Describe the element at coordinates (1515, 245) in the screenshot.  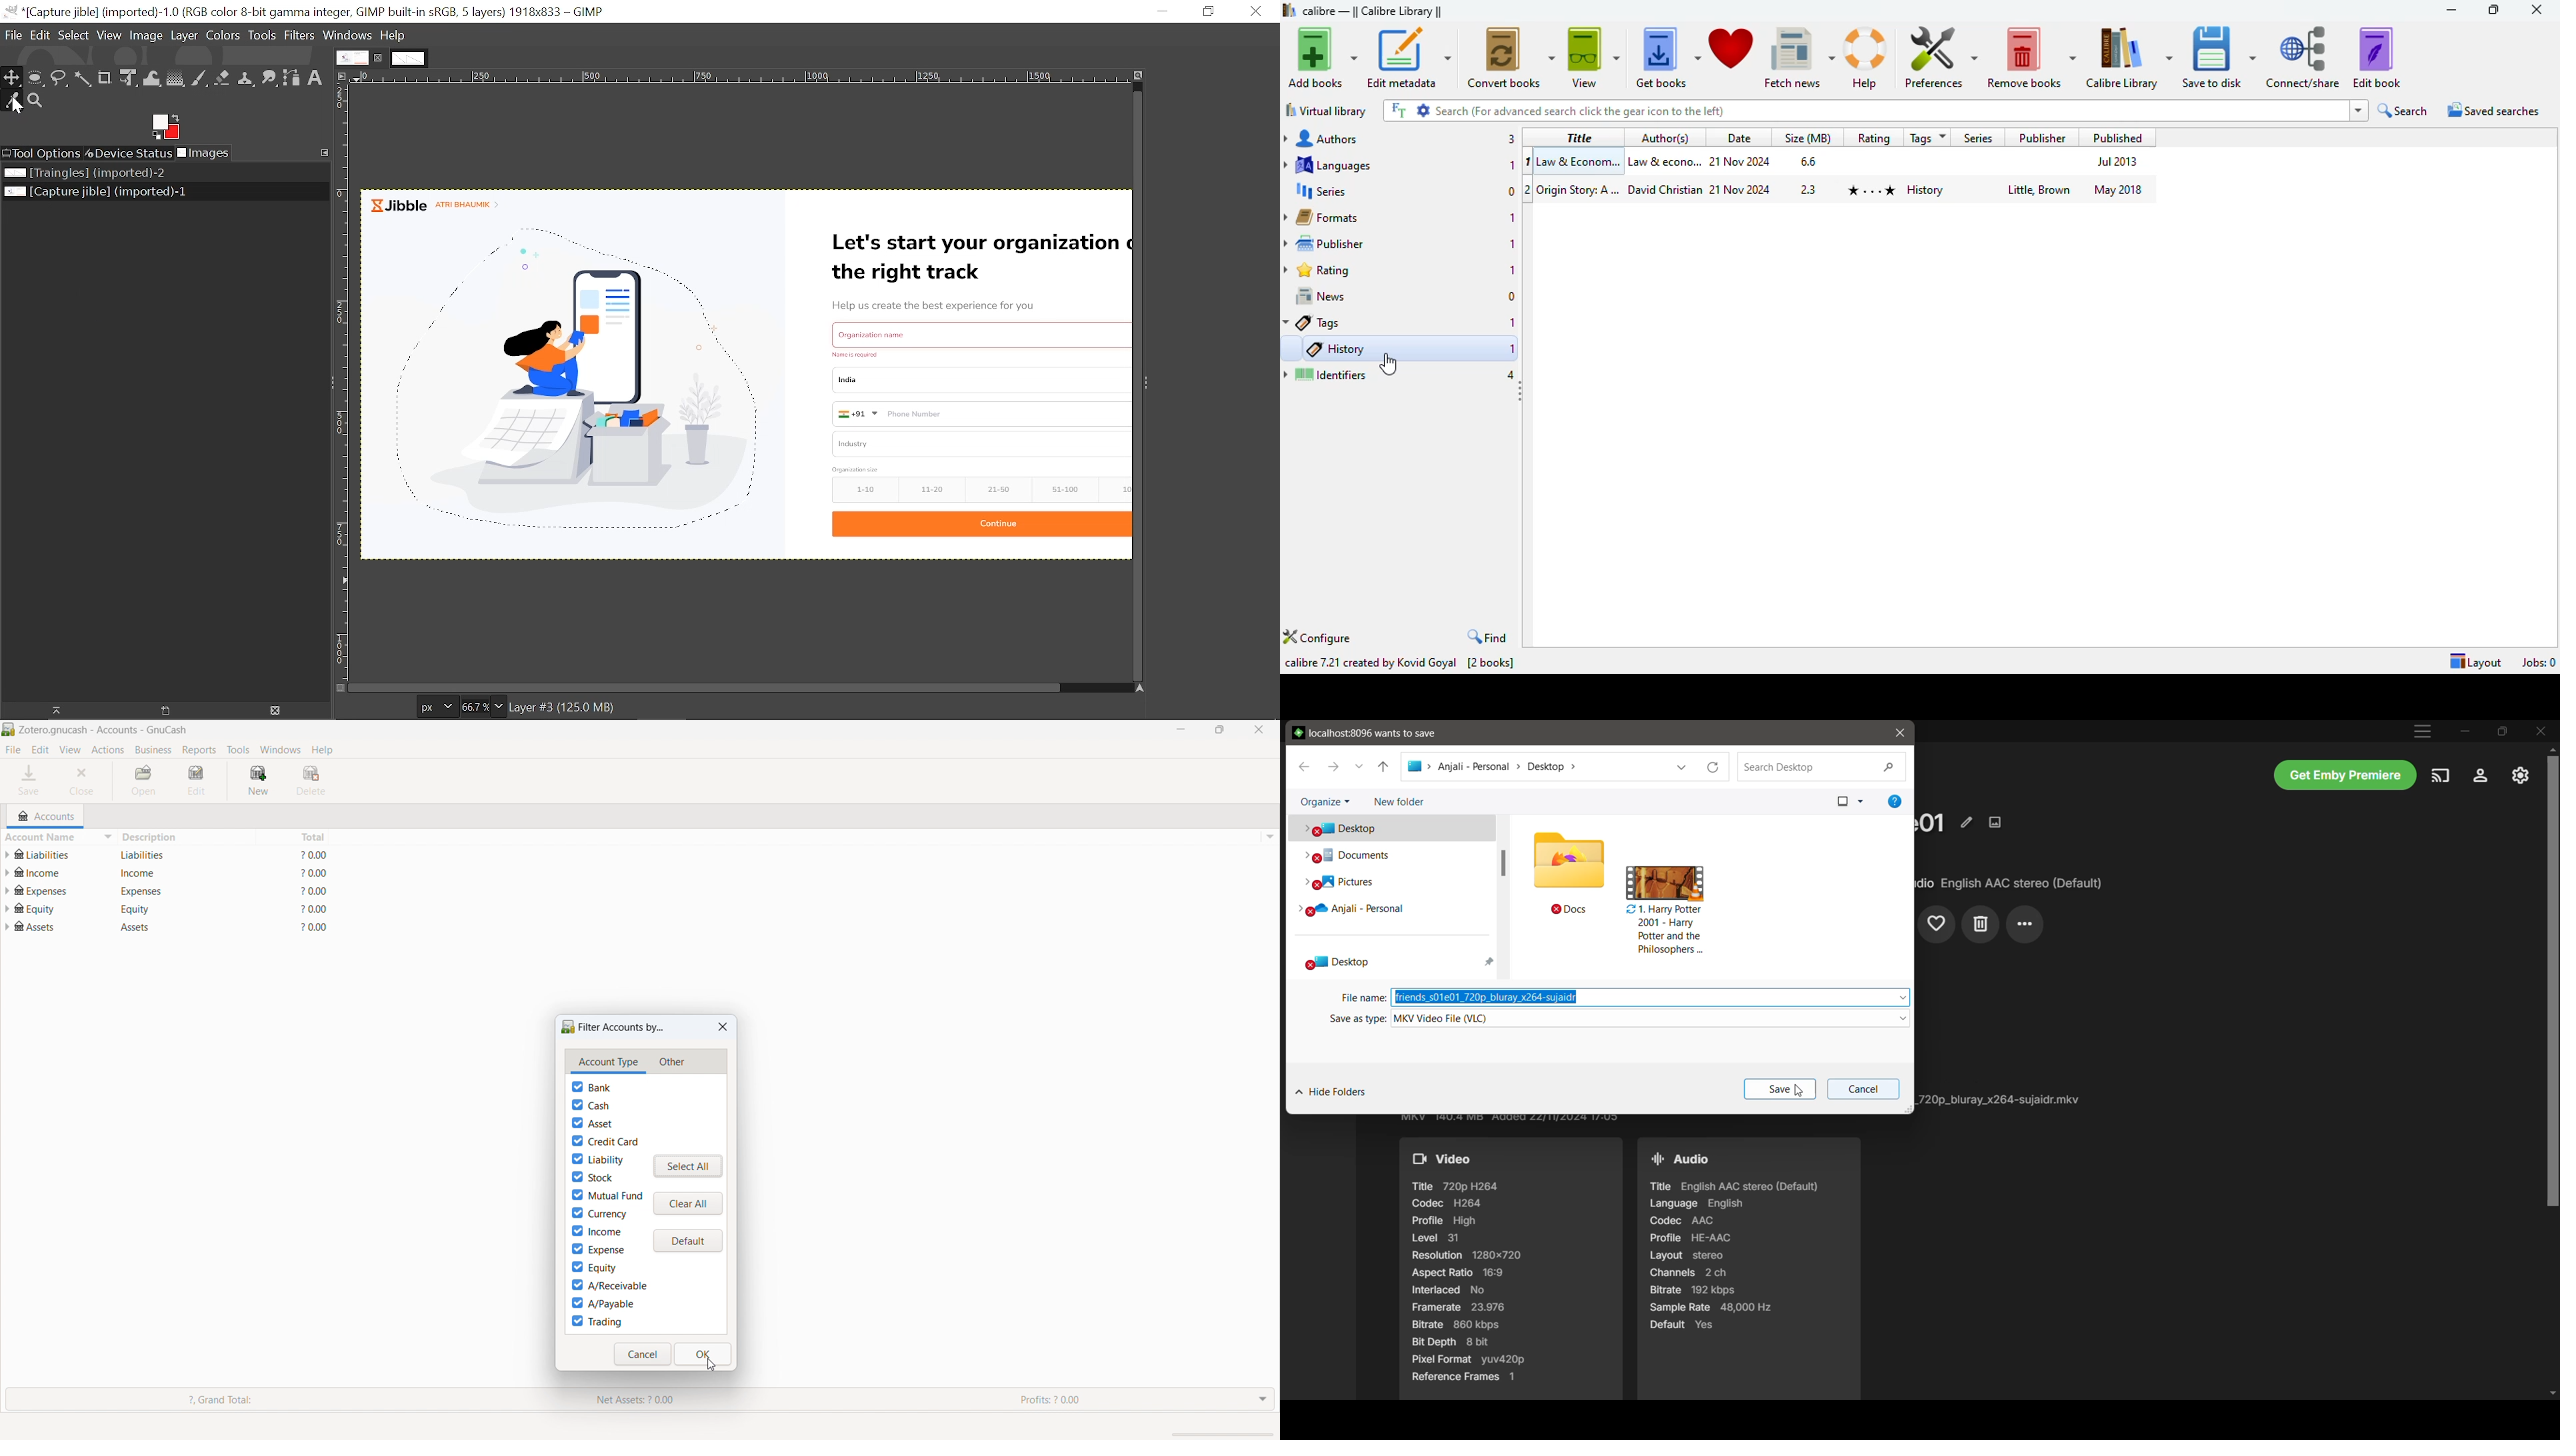
I see `1` at that location.